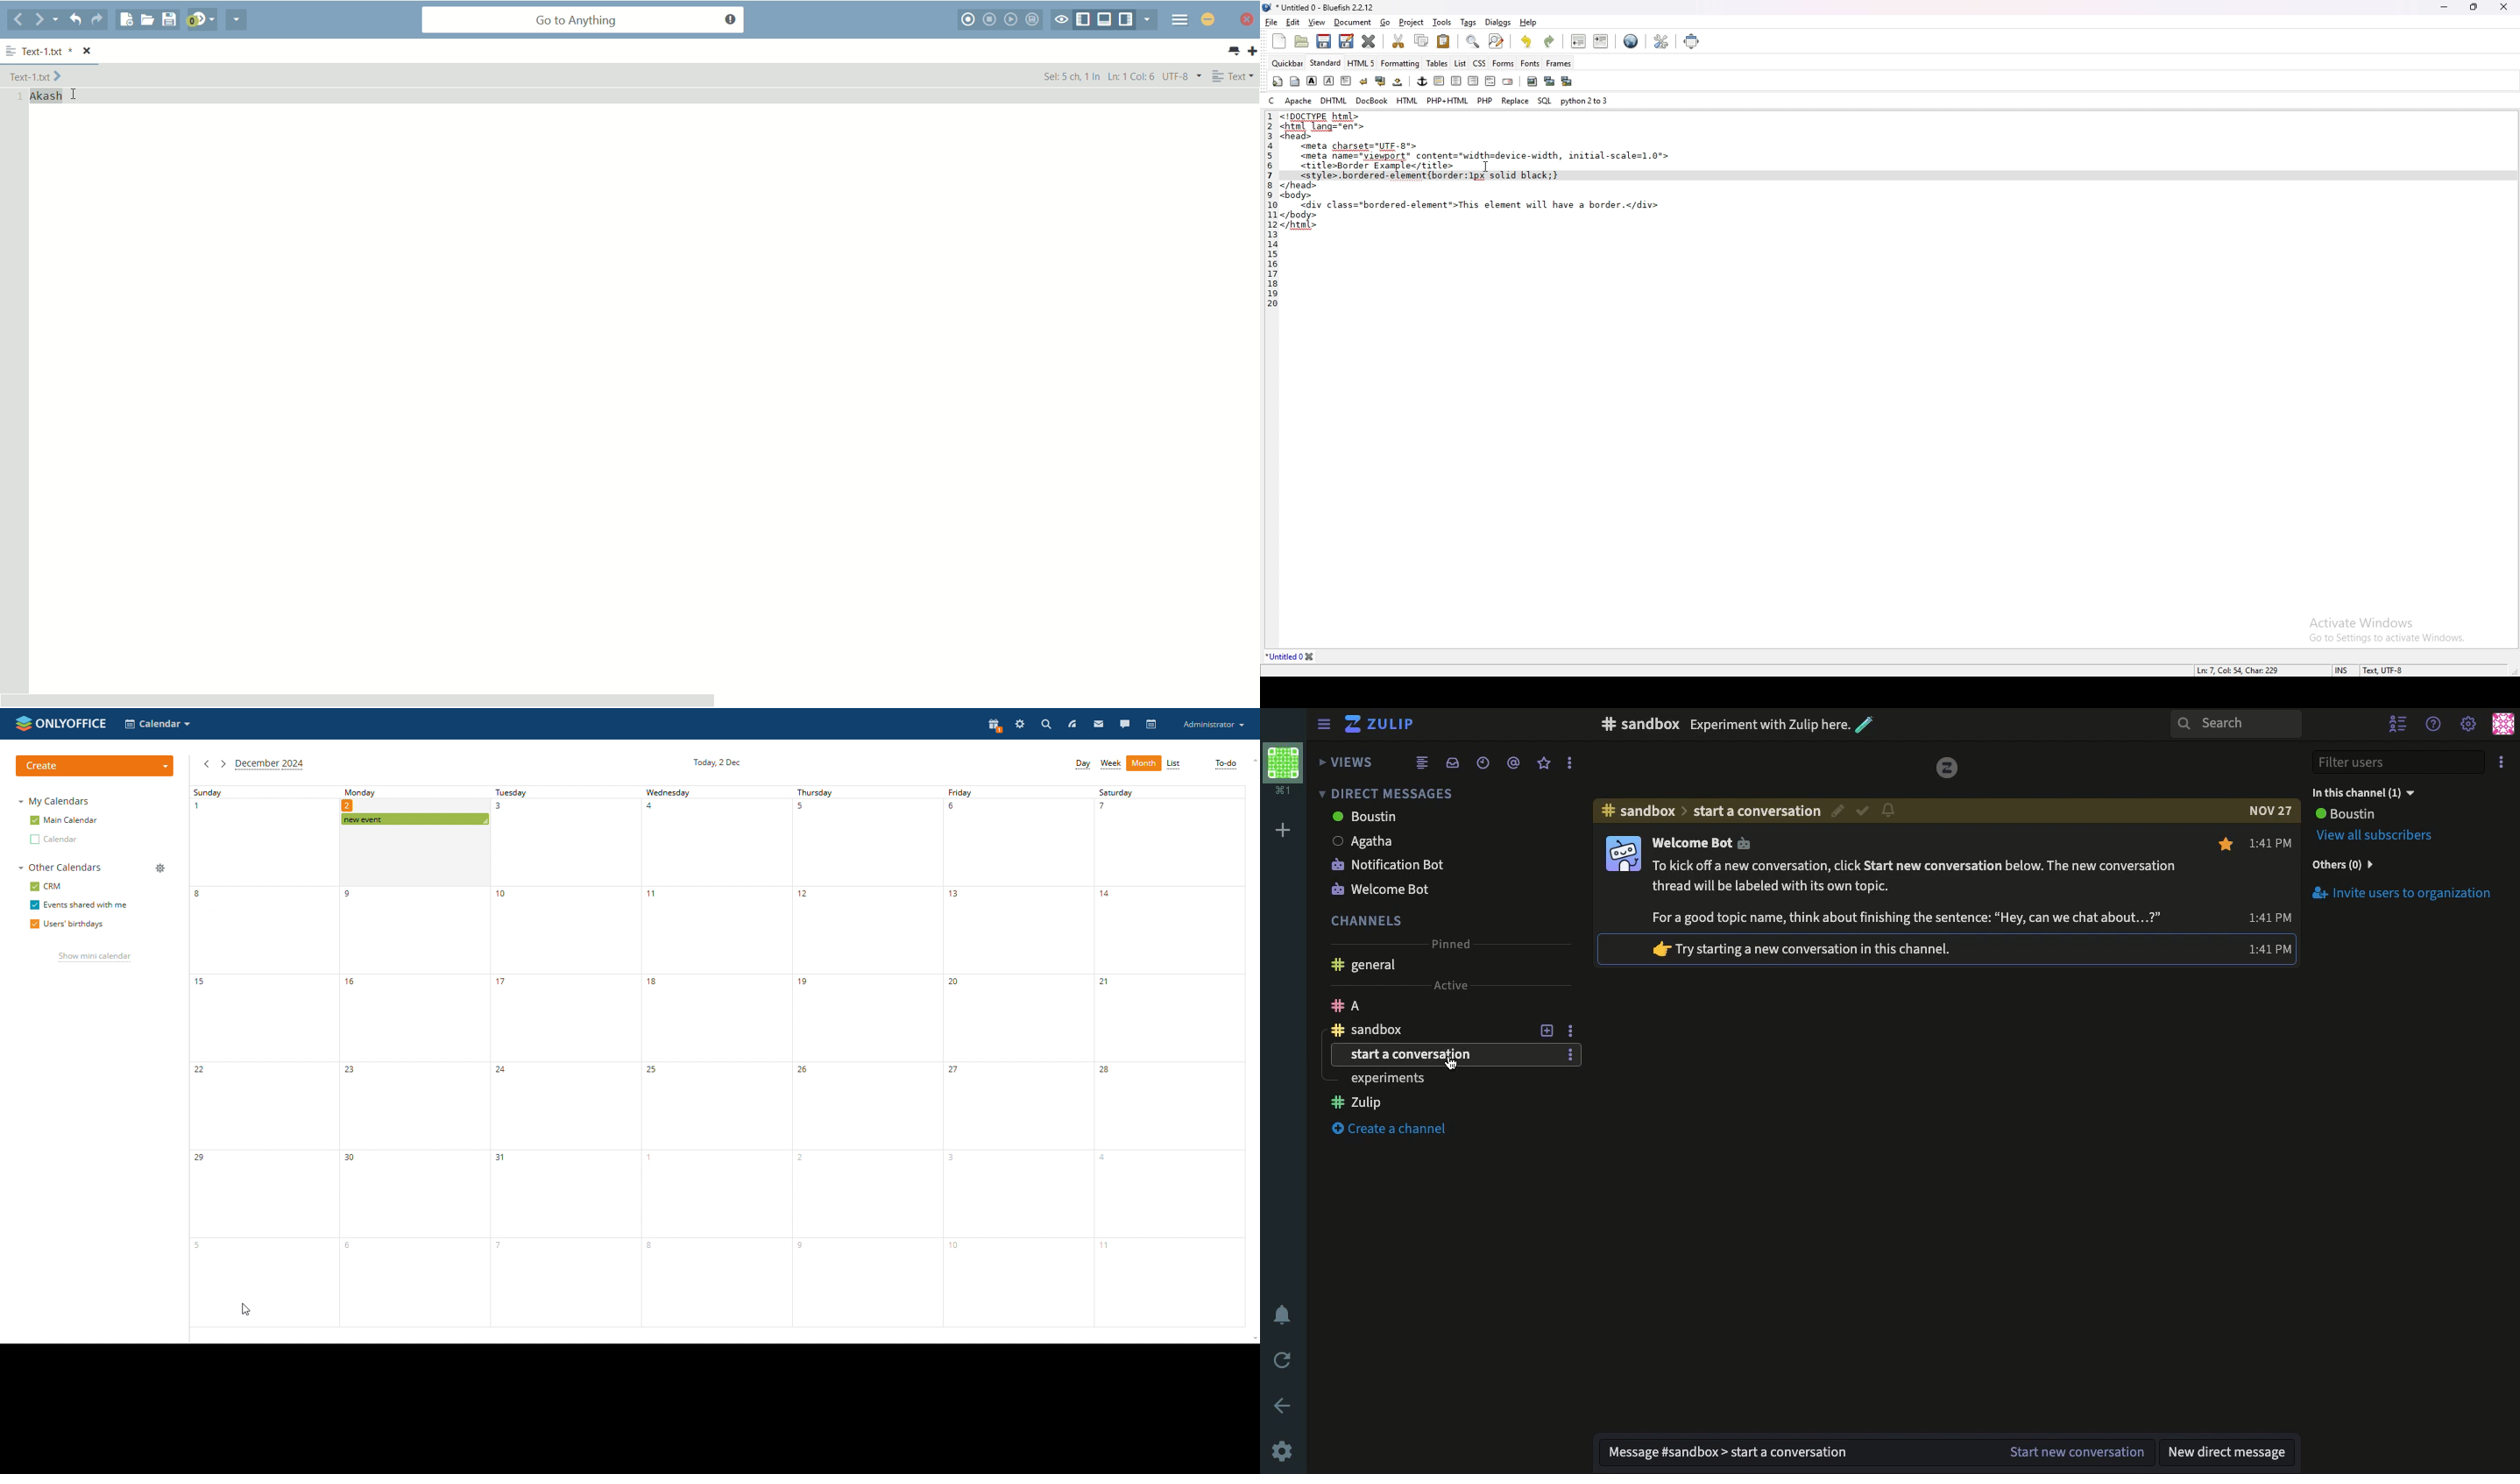 Image resolution: width=2520 pixels, height=1484 pixels. Describe the element at coordinates (127, 20) in the screenshot. I see `new file` at that location.